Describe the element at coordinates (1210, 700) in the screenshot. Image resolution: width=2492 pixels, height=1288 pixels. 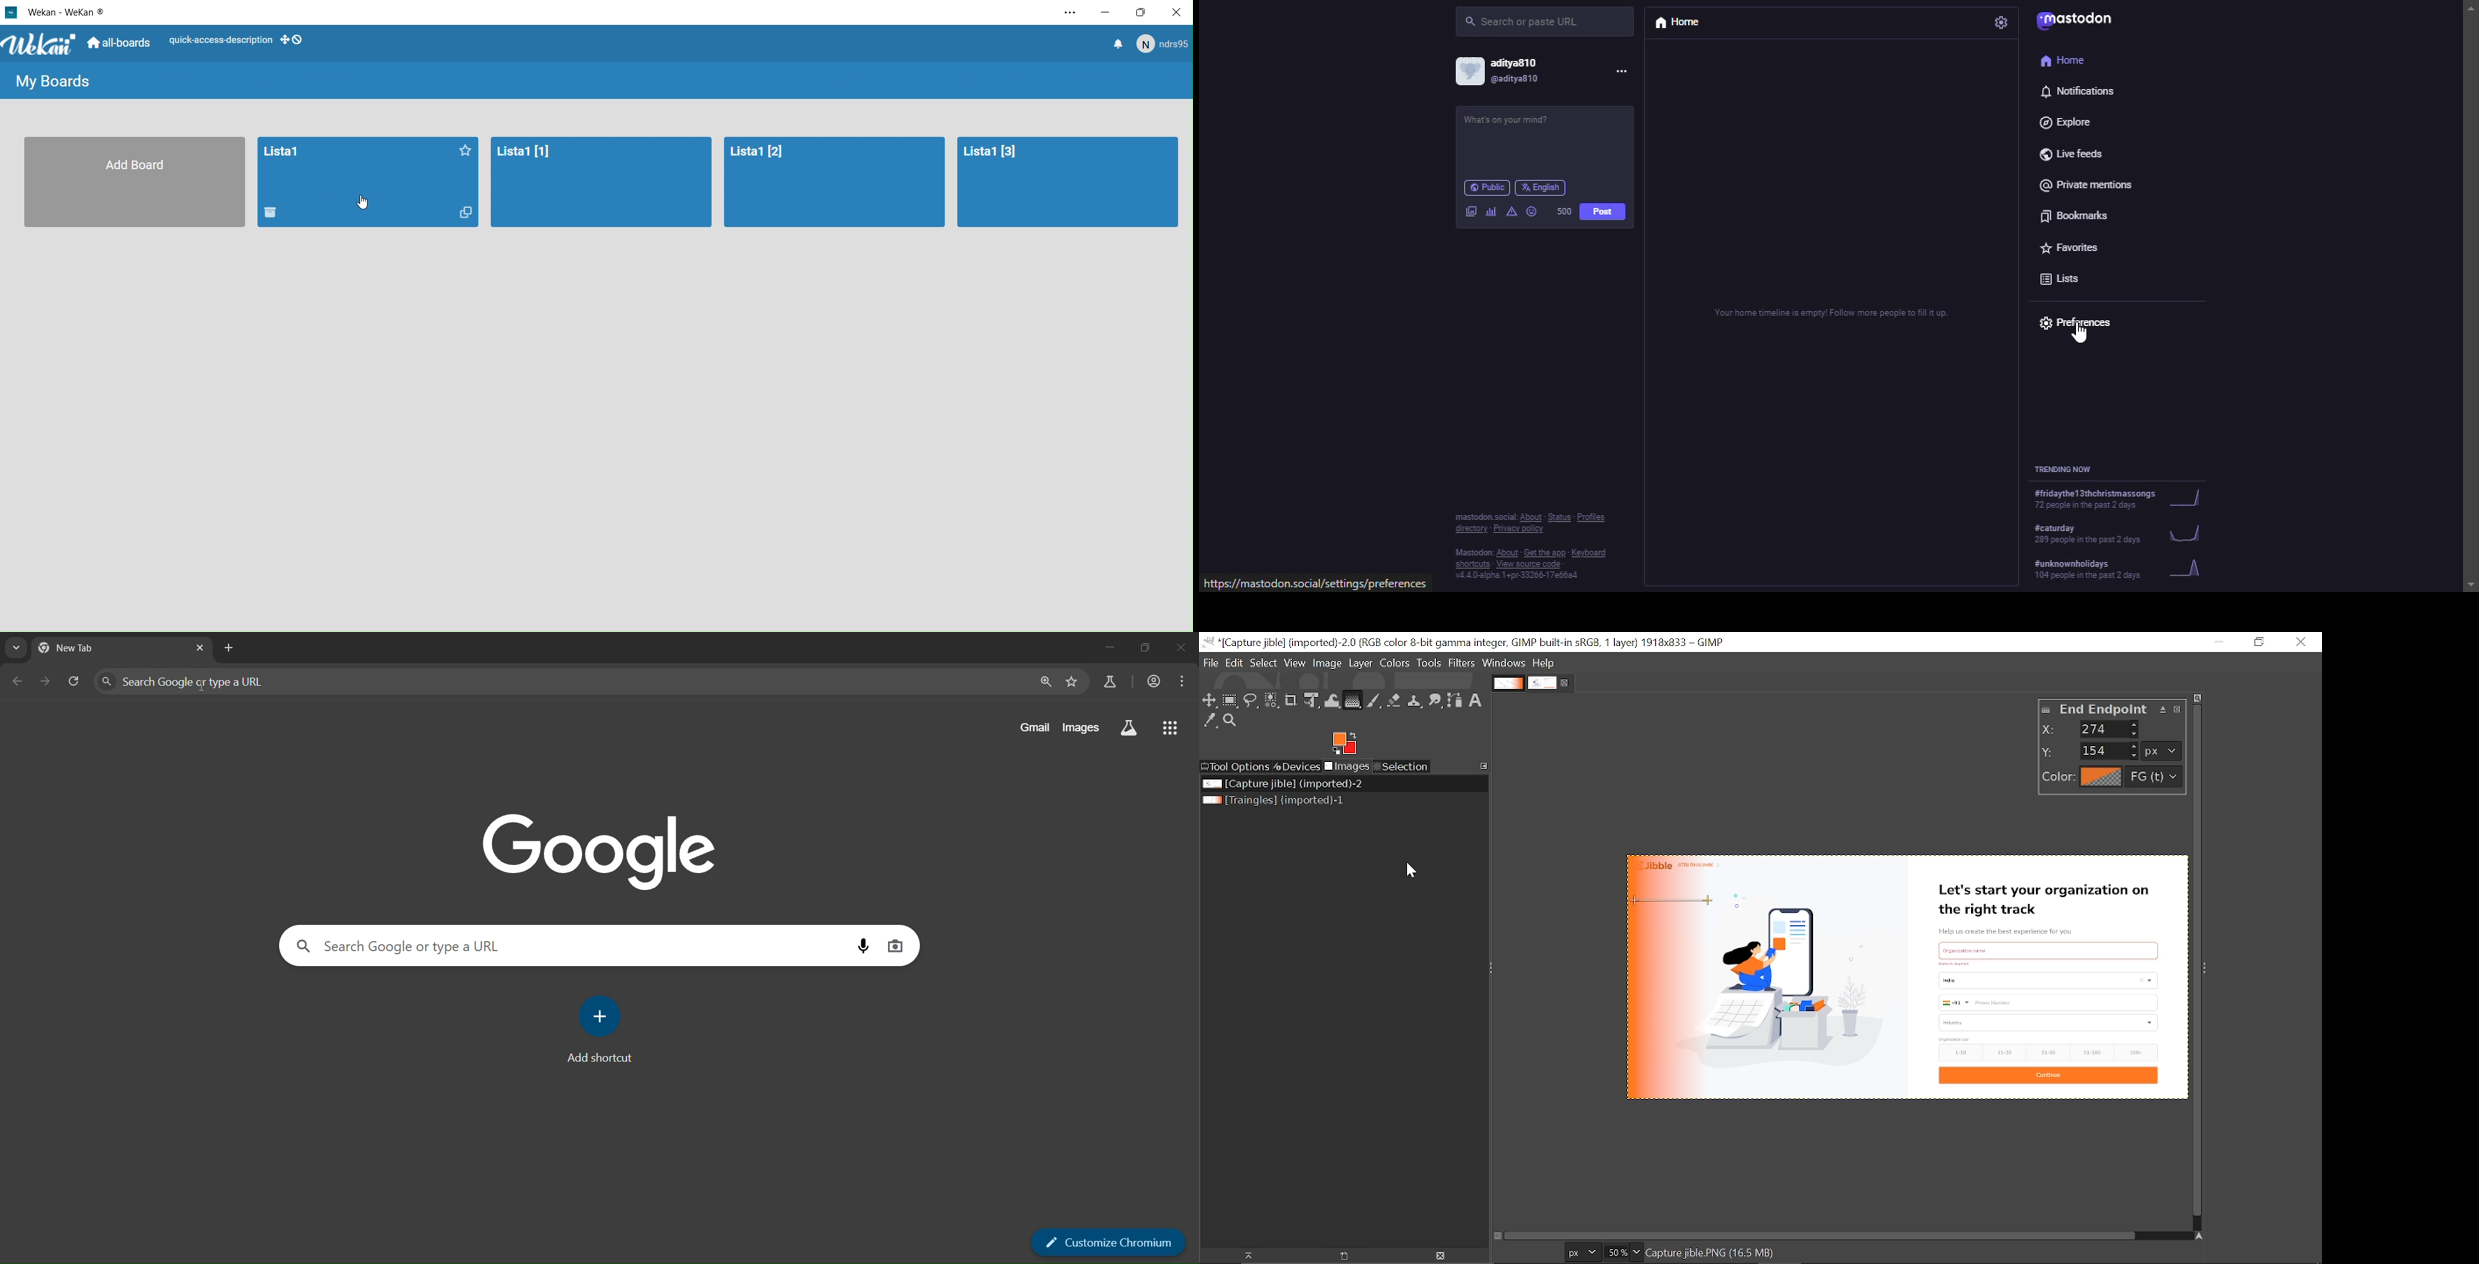
I see `Move tool` at that location.